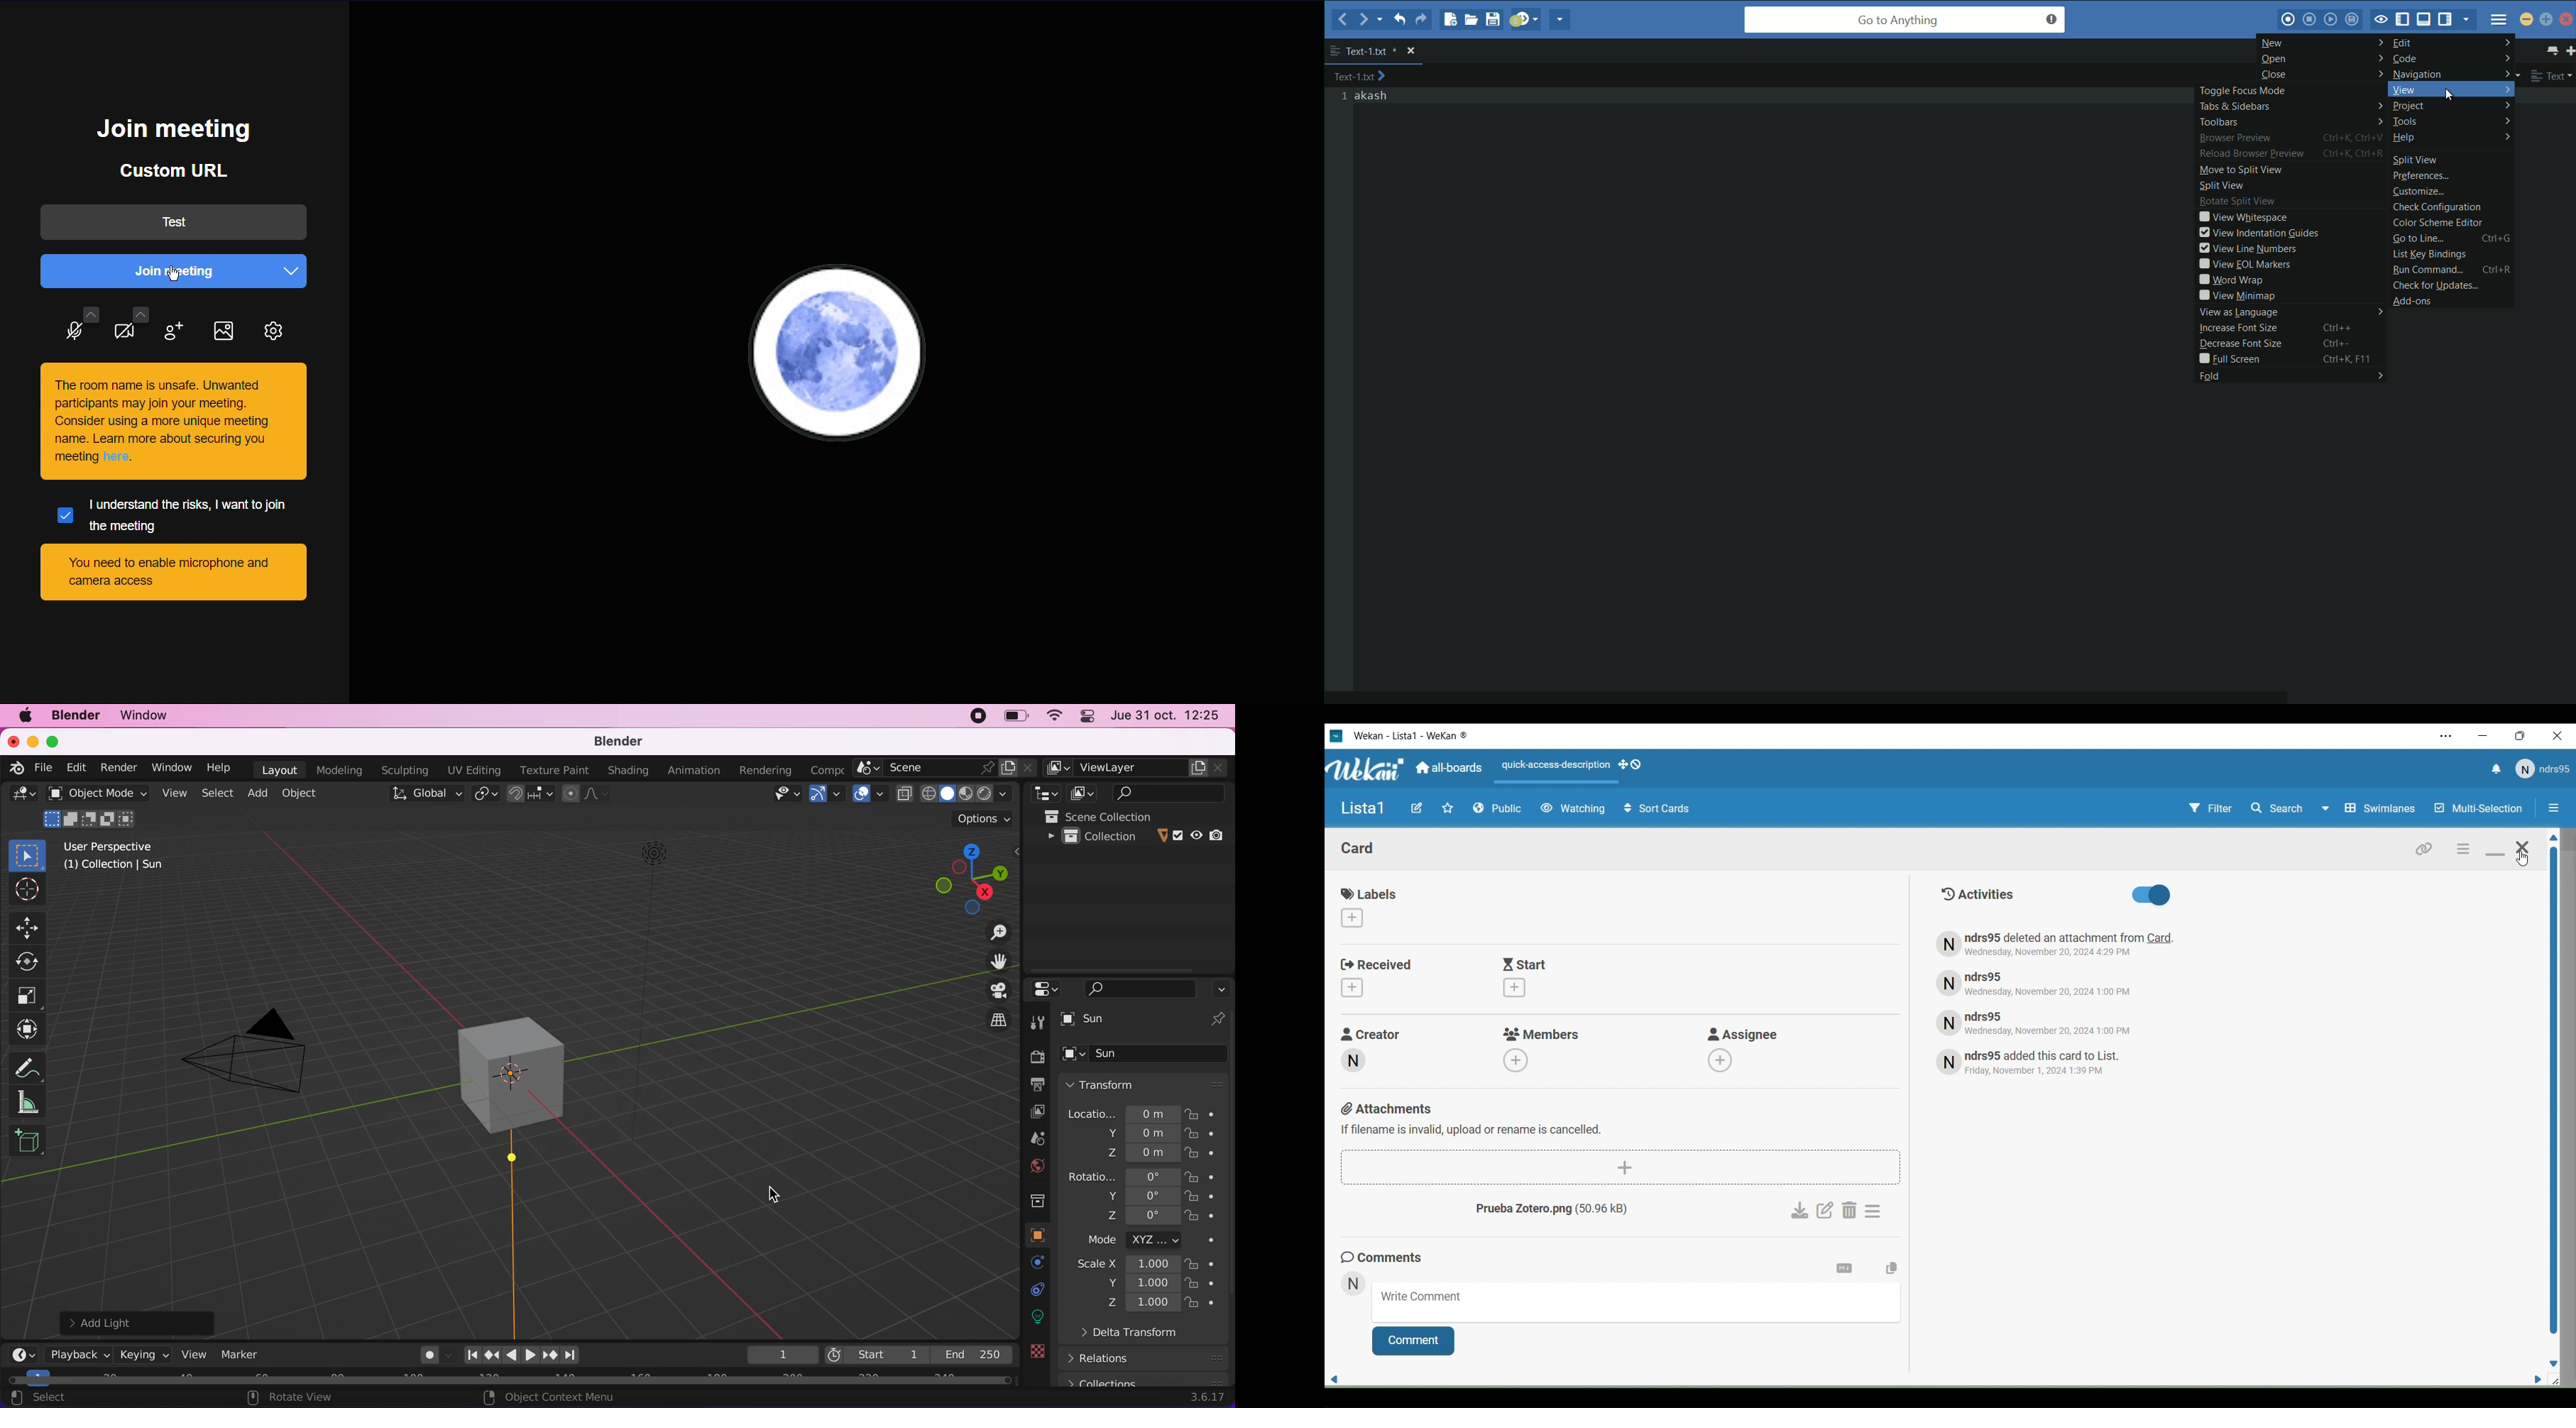 This screenshot has width=2576, height=1428. I want to click on code, so click(2453, 58).